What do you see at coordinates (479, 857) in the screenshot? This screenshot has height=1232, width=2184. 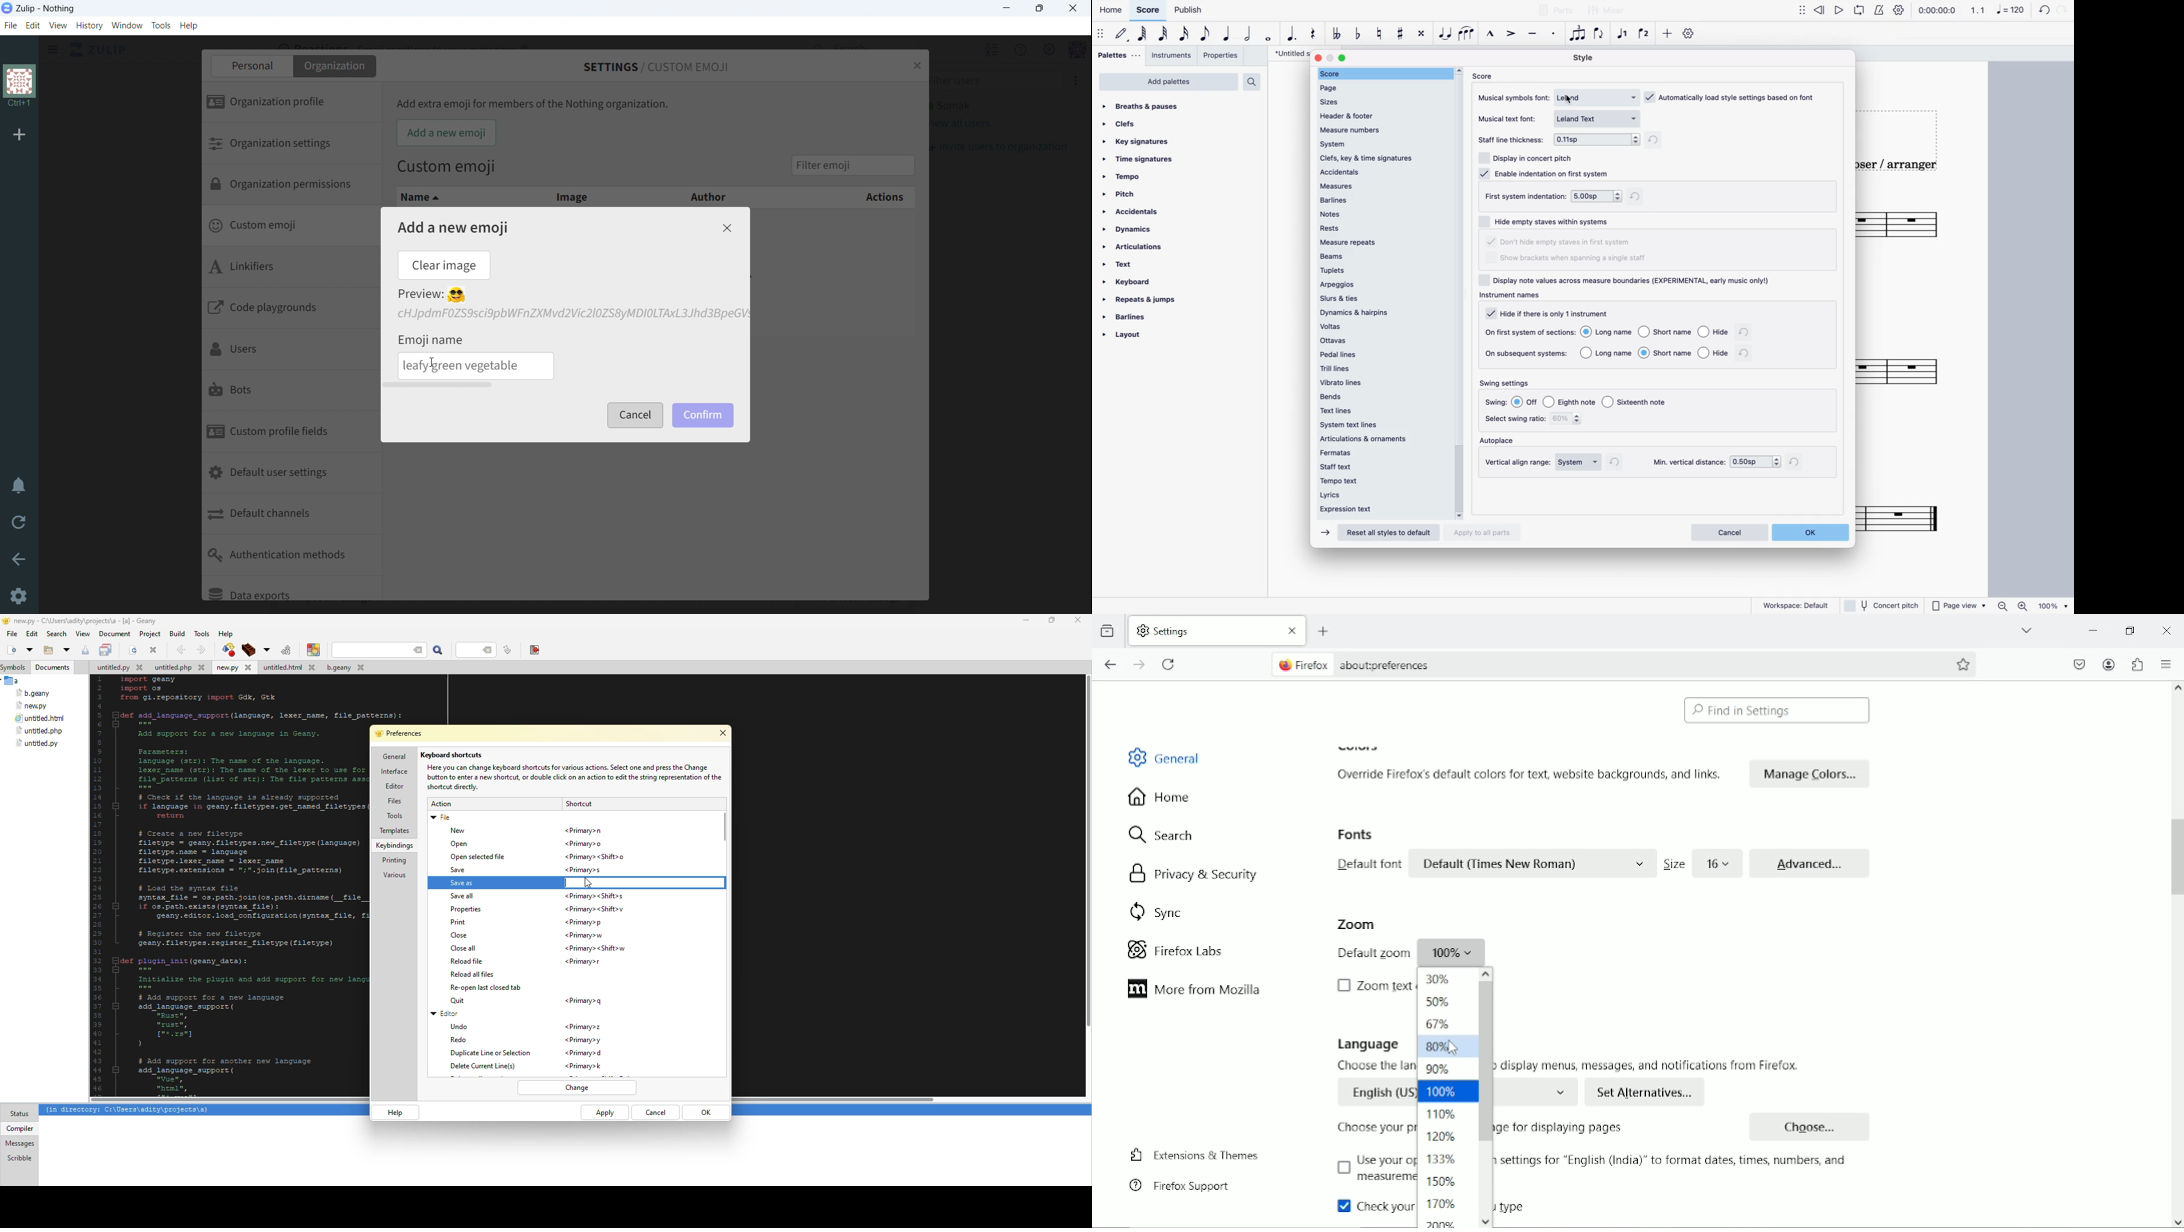 I see `open selected` at bounding box center [479, 857].